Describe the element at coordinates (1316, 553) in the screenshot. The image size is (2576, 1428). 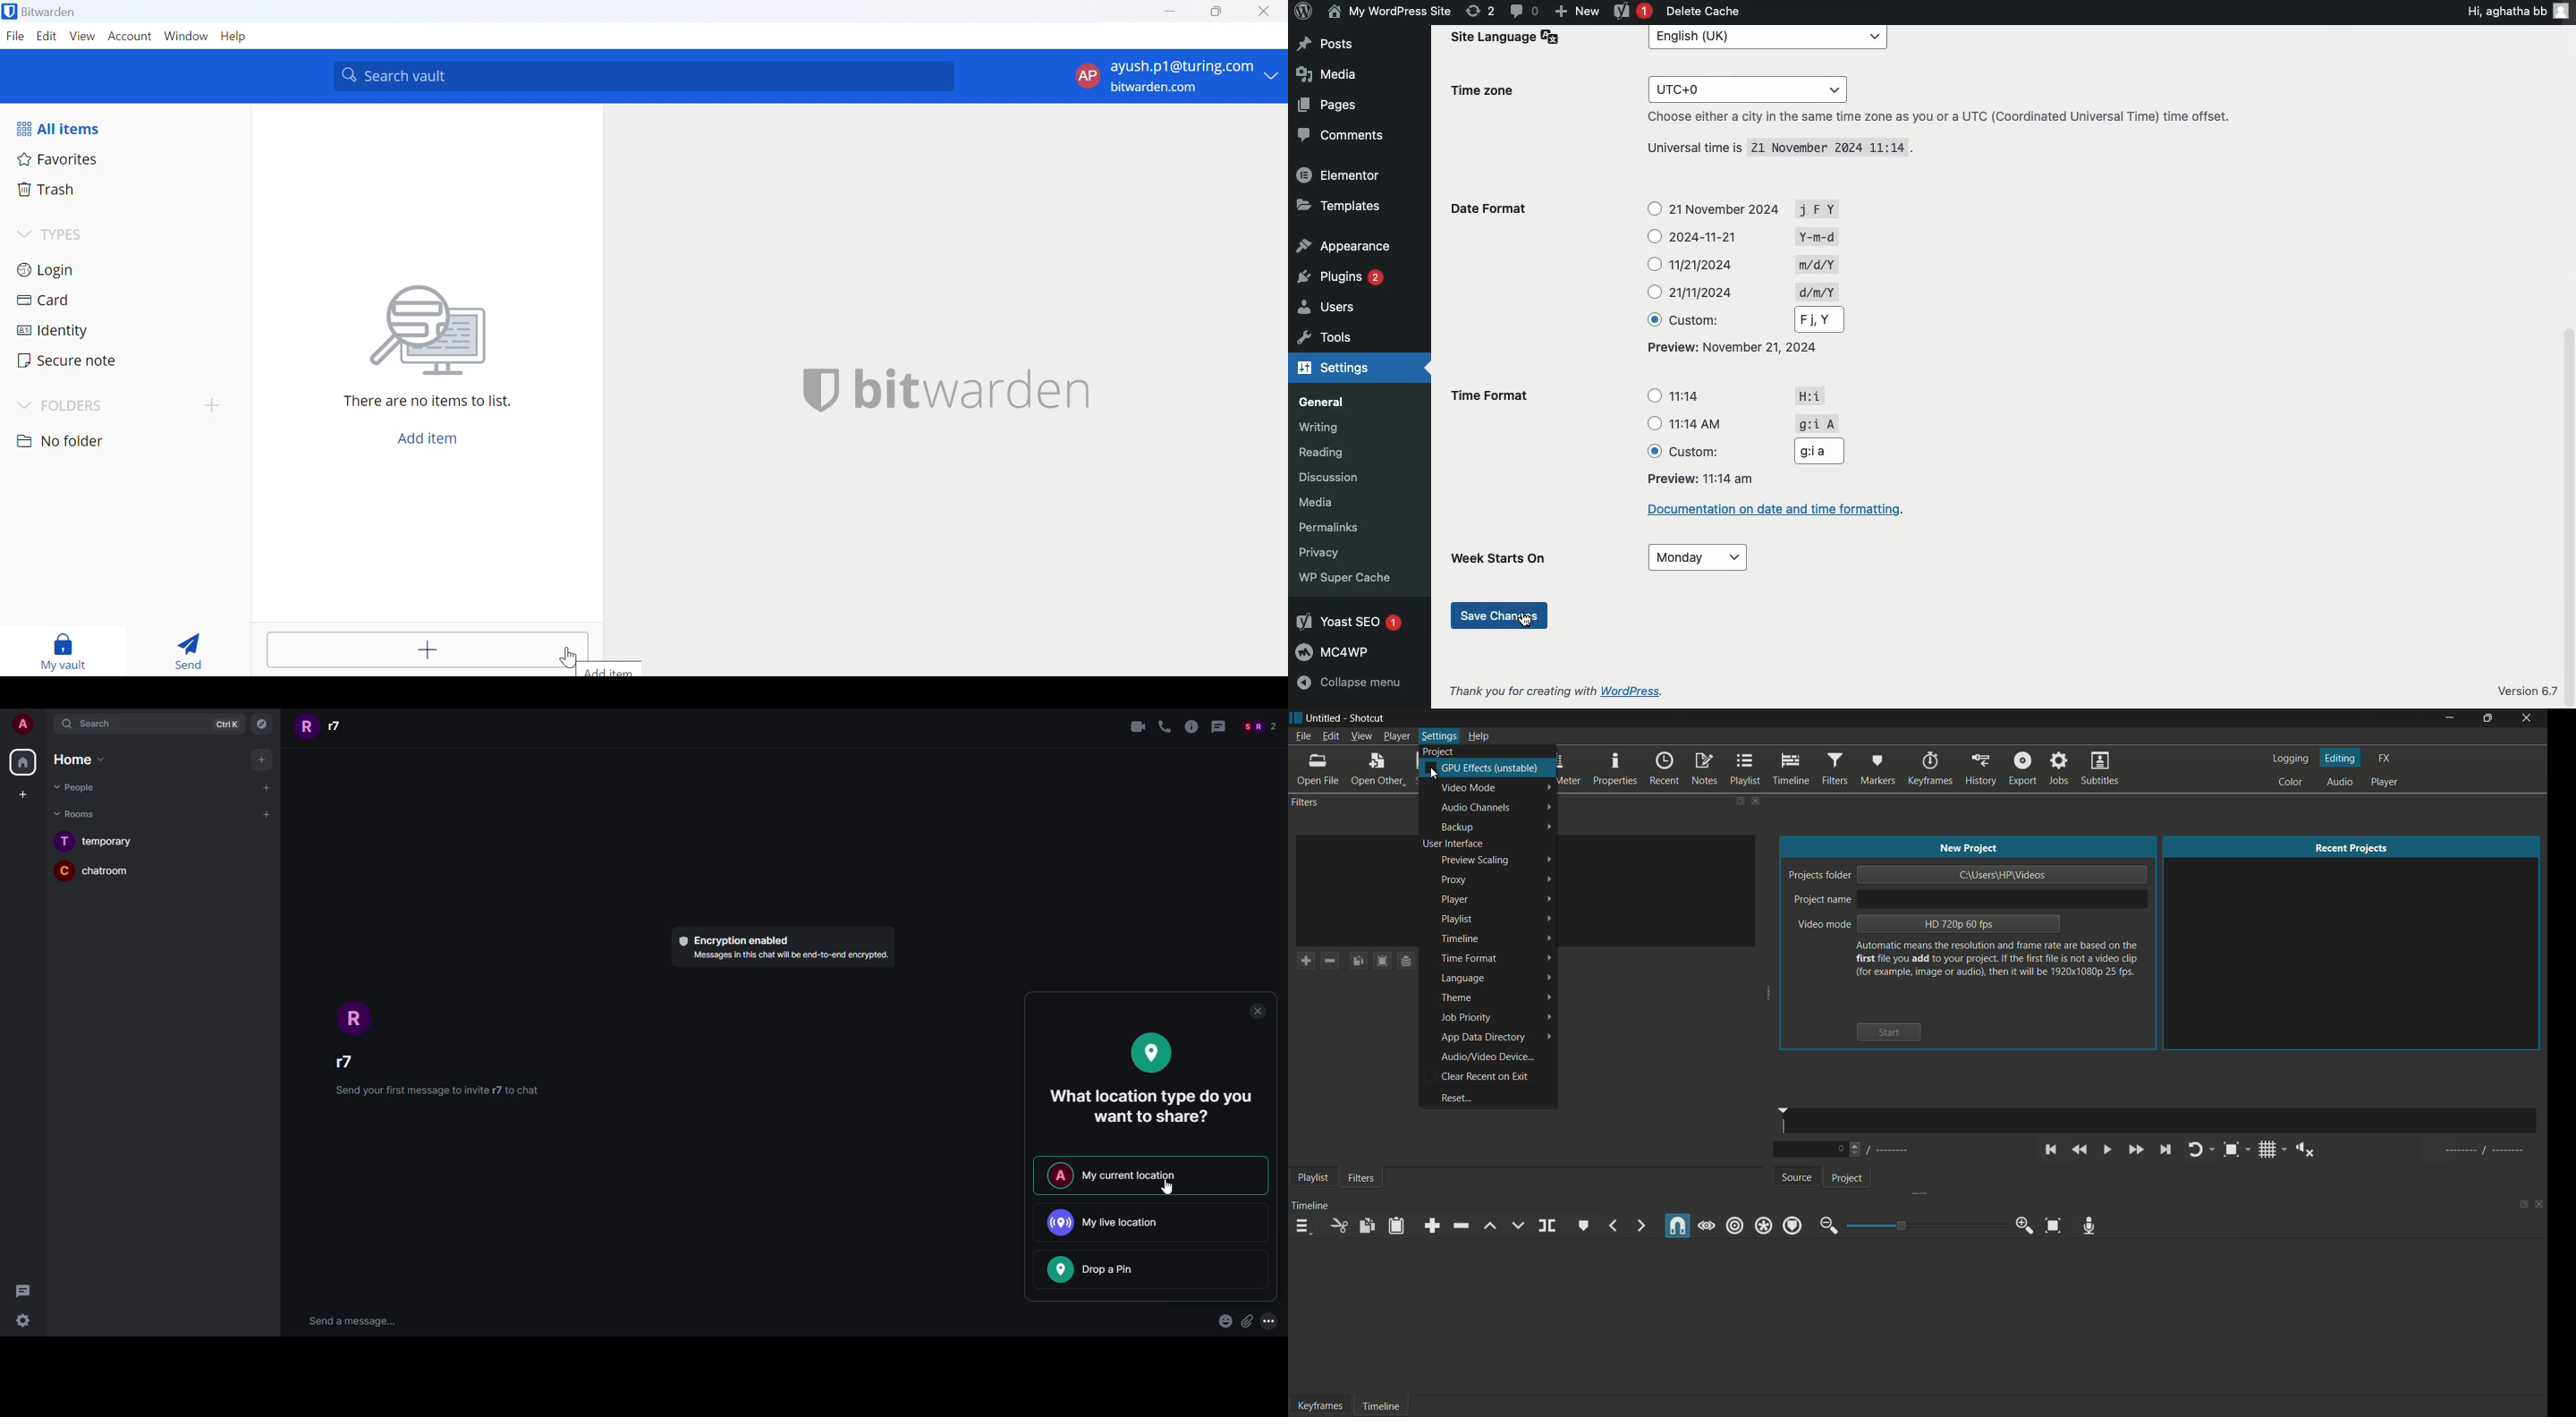
I see `Privacy` at that location.